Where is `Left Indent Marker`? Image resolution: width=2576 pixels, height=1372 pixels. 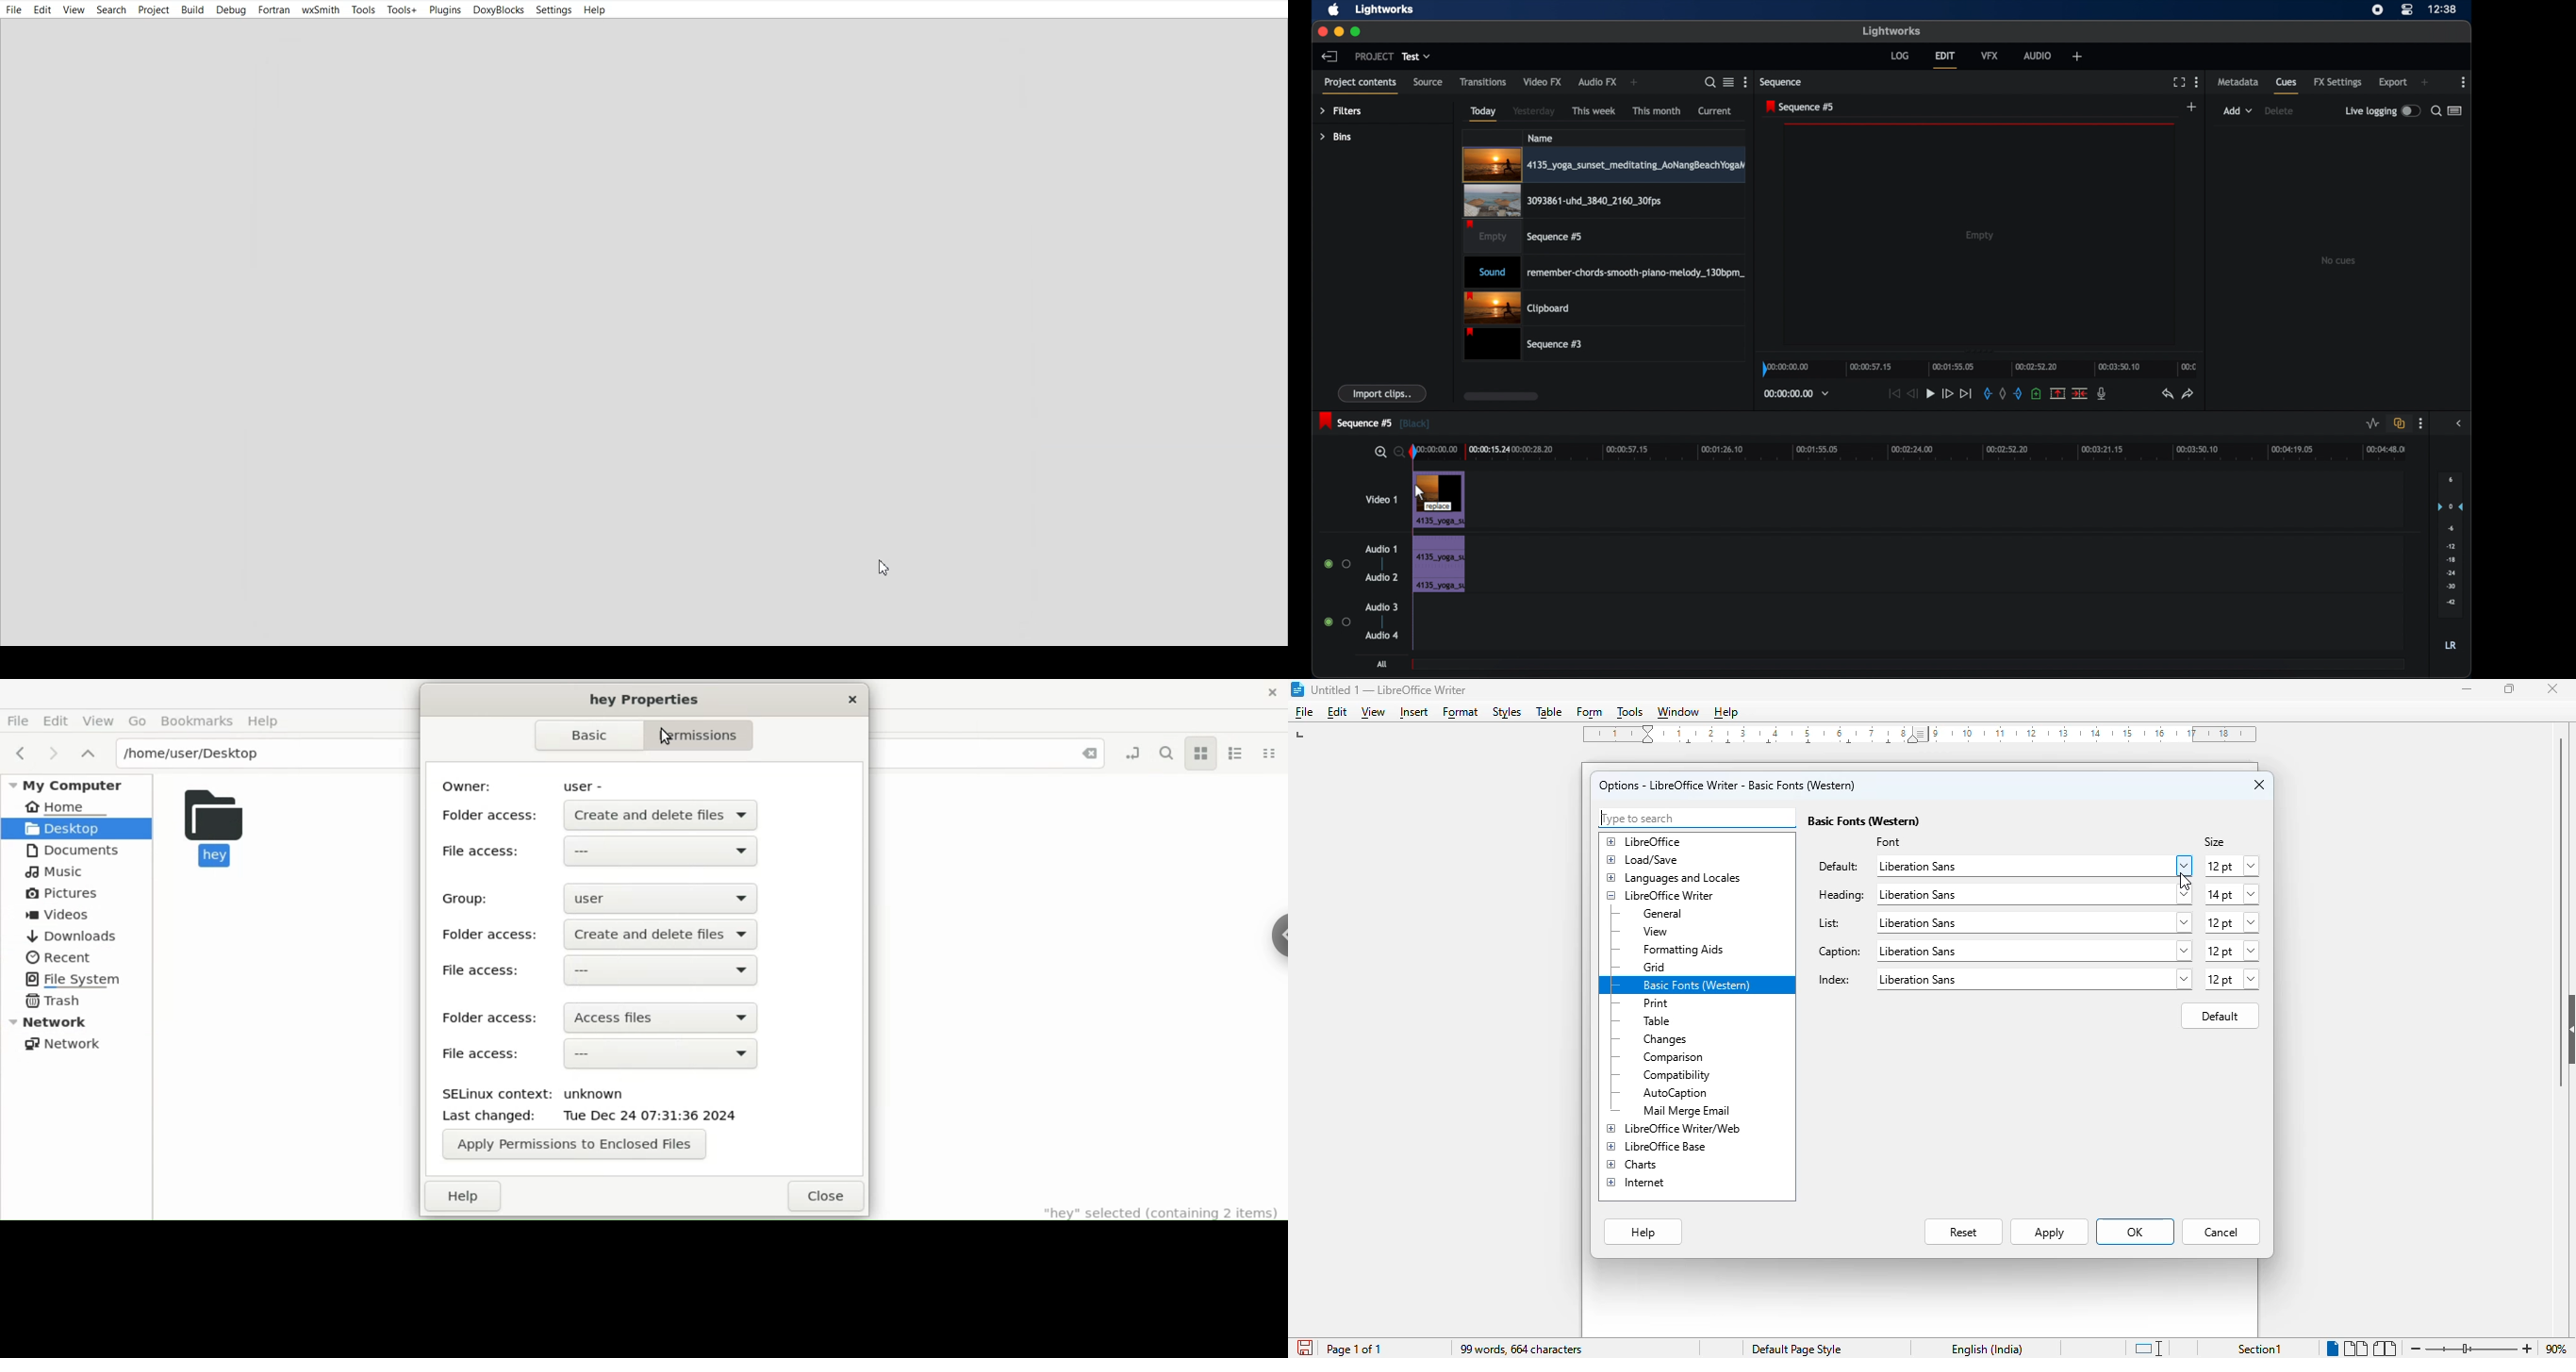
Left Indent Marker is located at coordinates (1924, 735).